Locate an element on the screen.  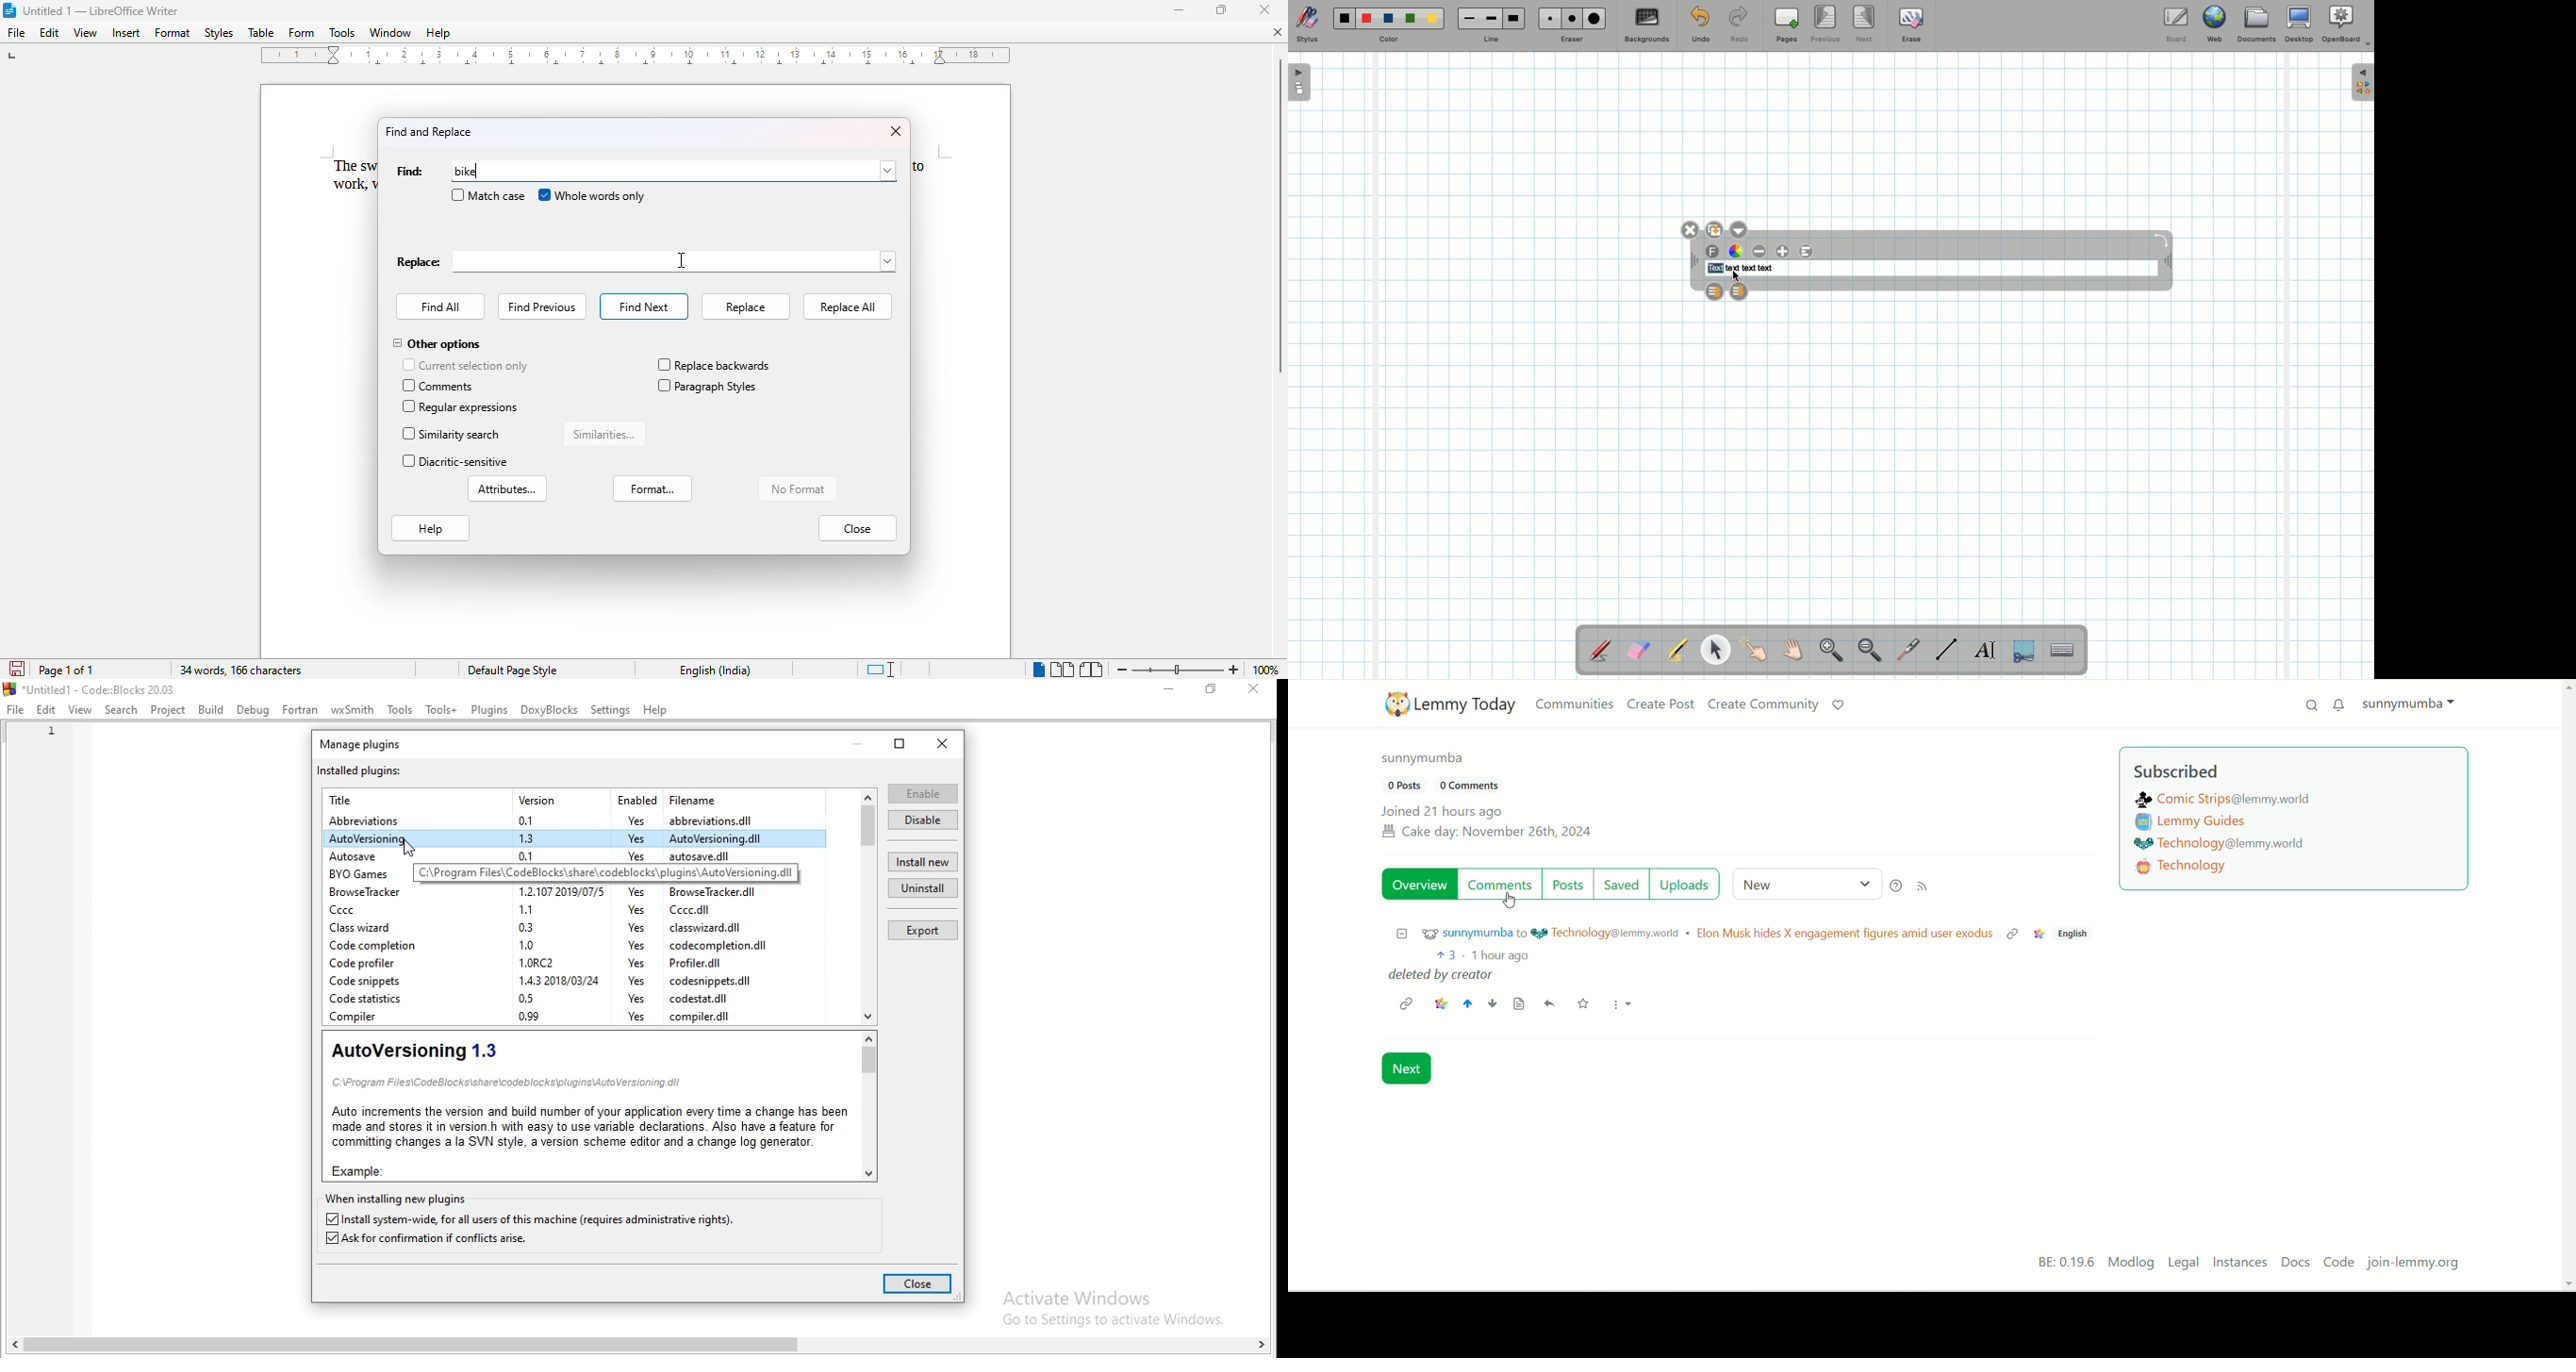
0 comments is located at coordinates (1479, 787).